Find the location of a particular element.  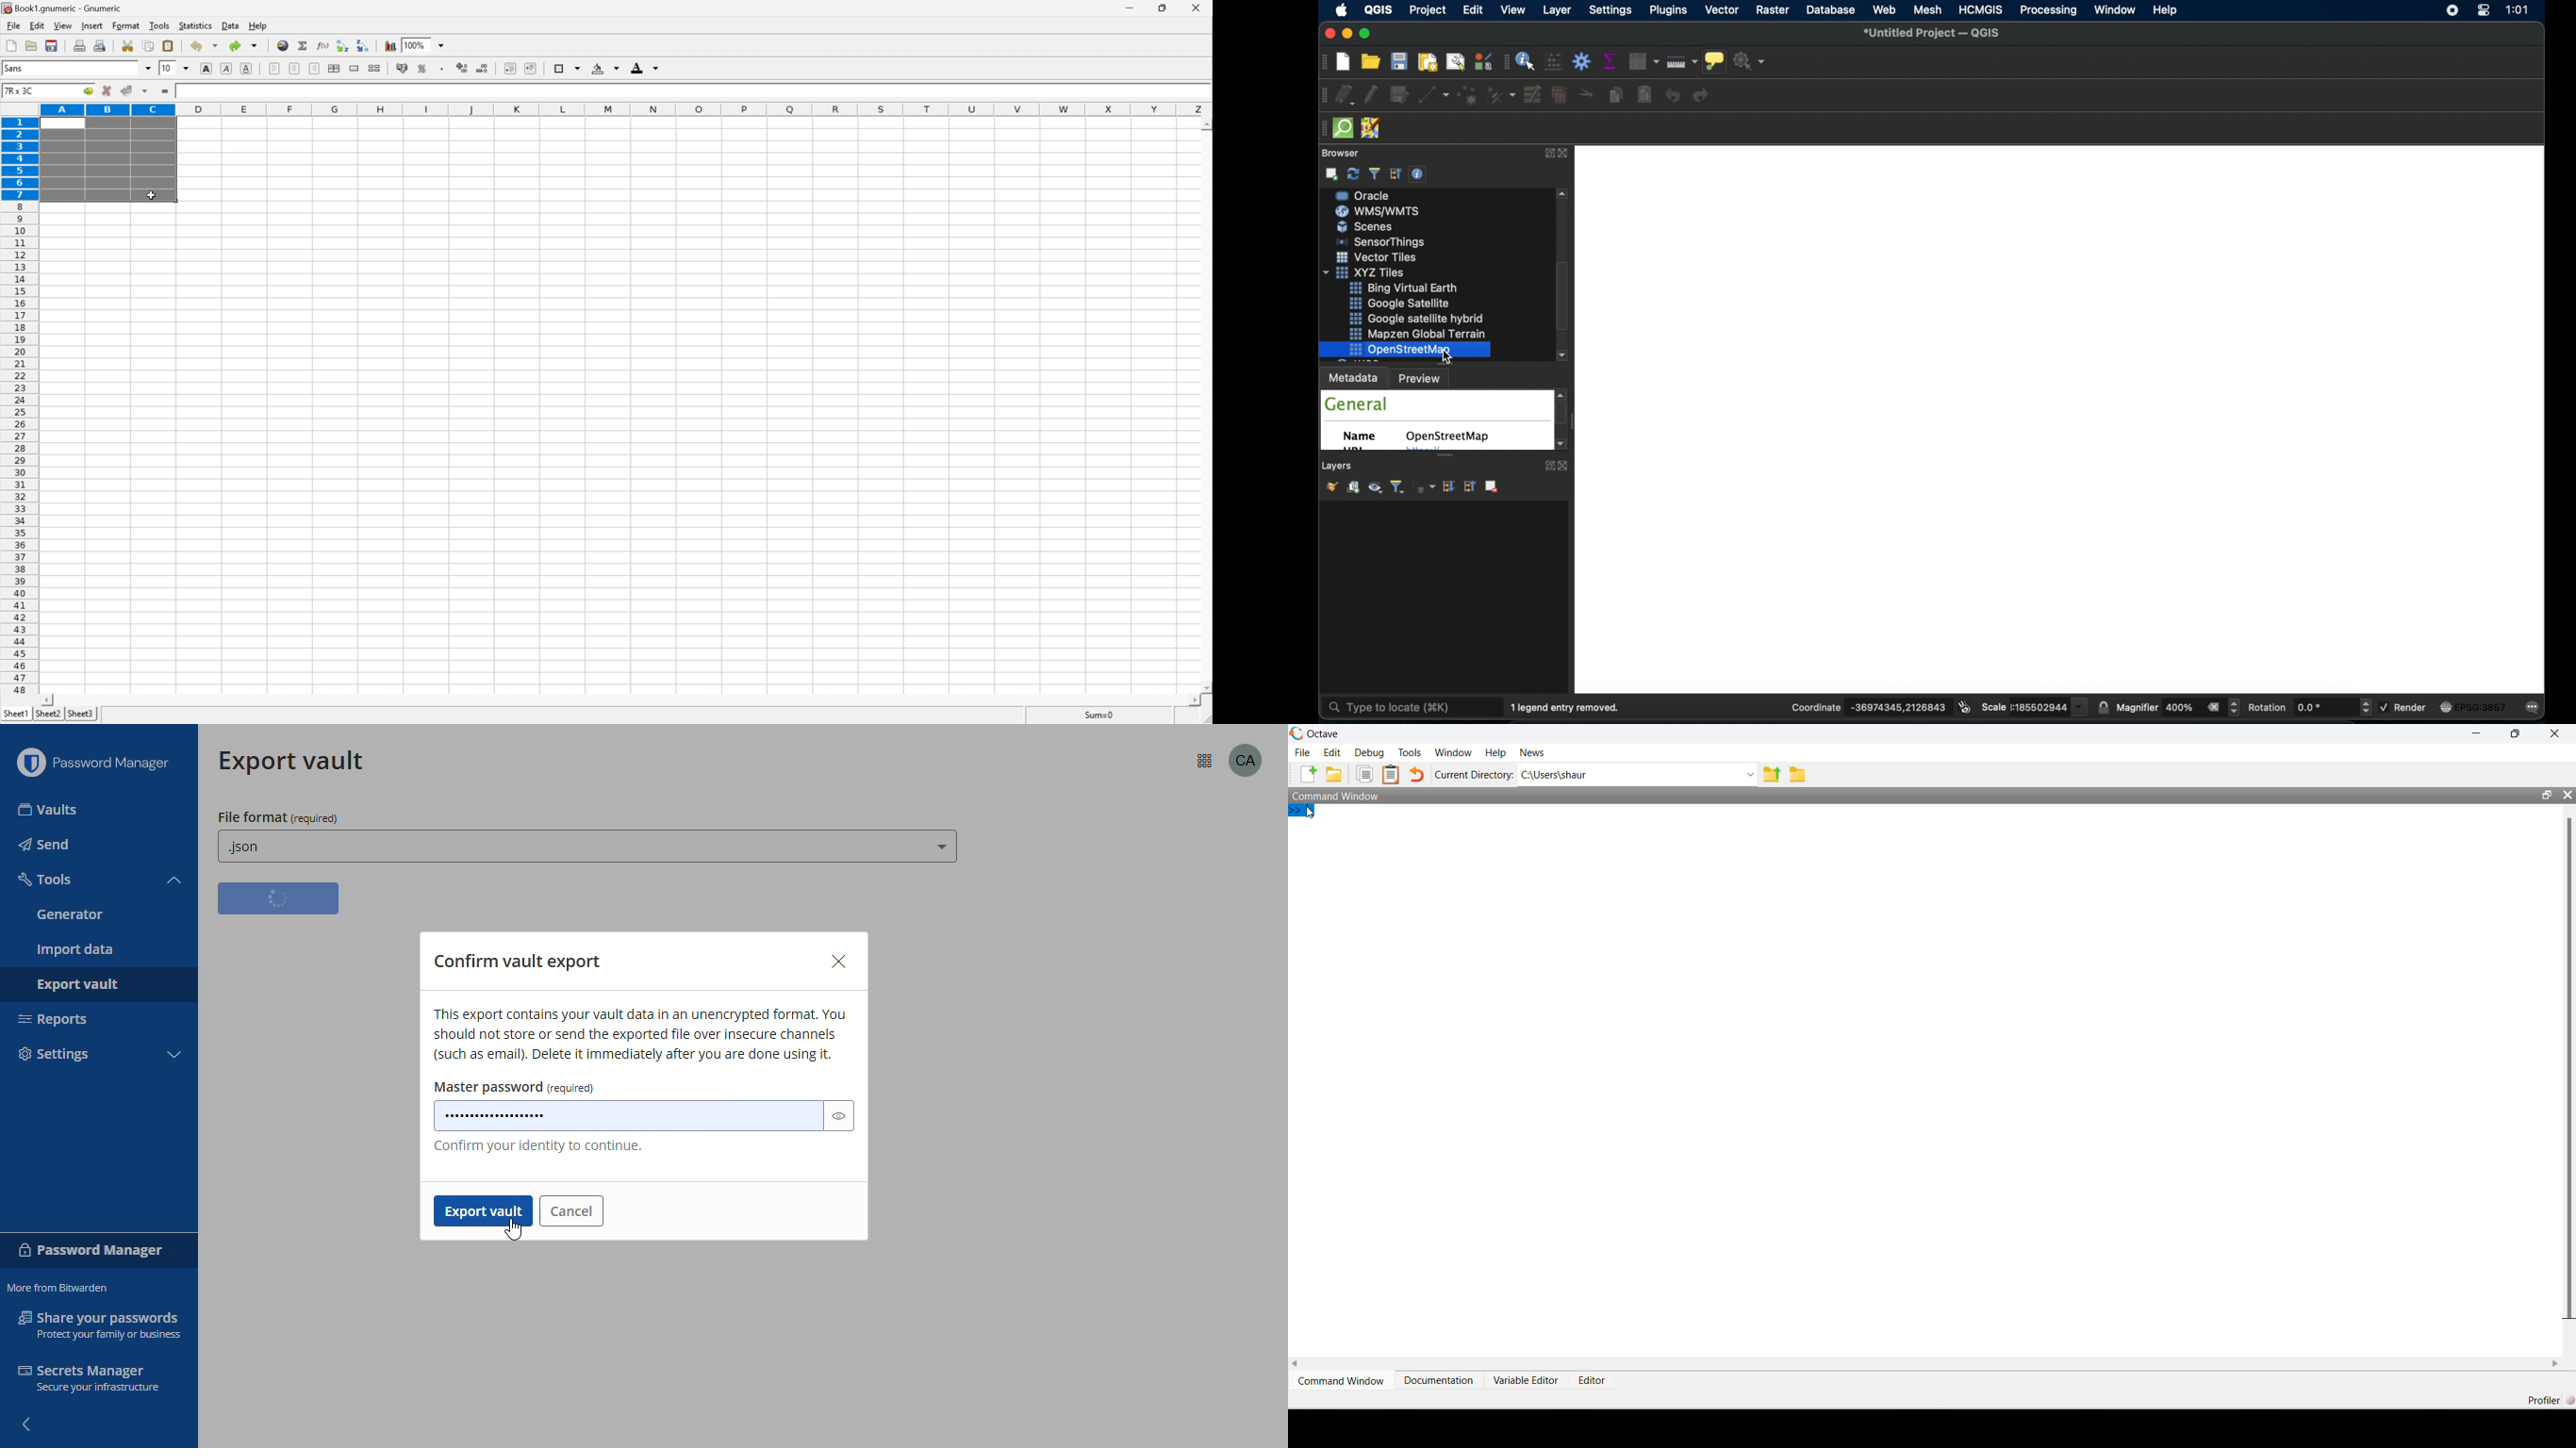

measure line is located at coordinates (1682, 62).